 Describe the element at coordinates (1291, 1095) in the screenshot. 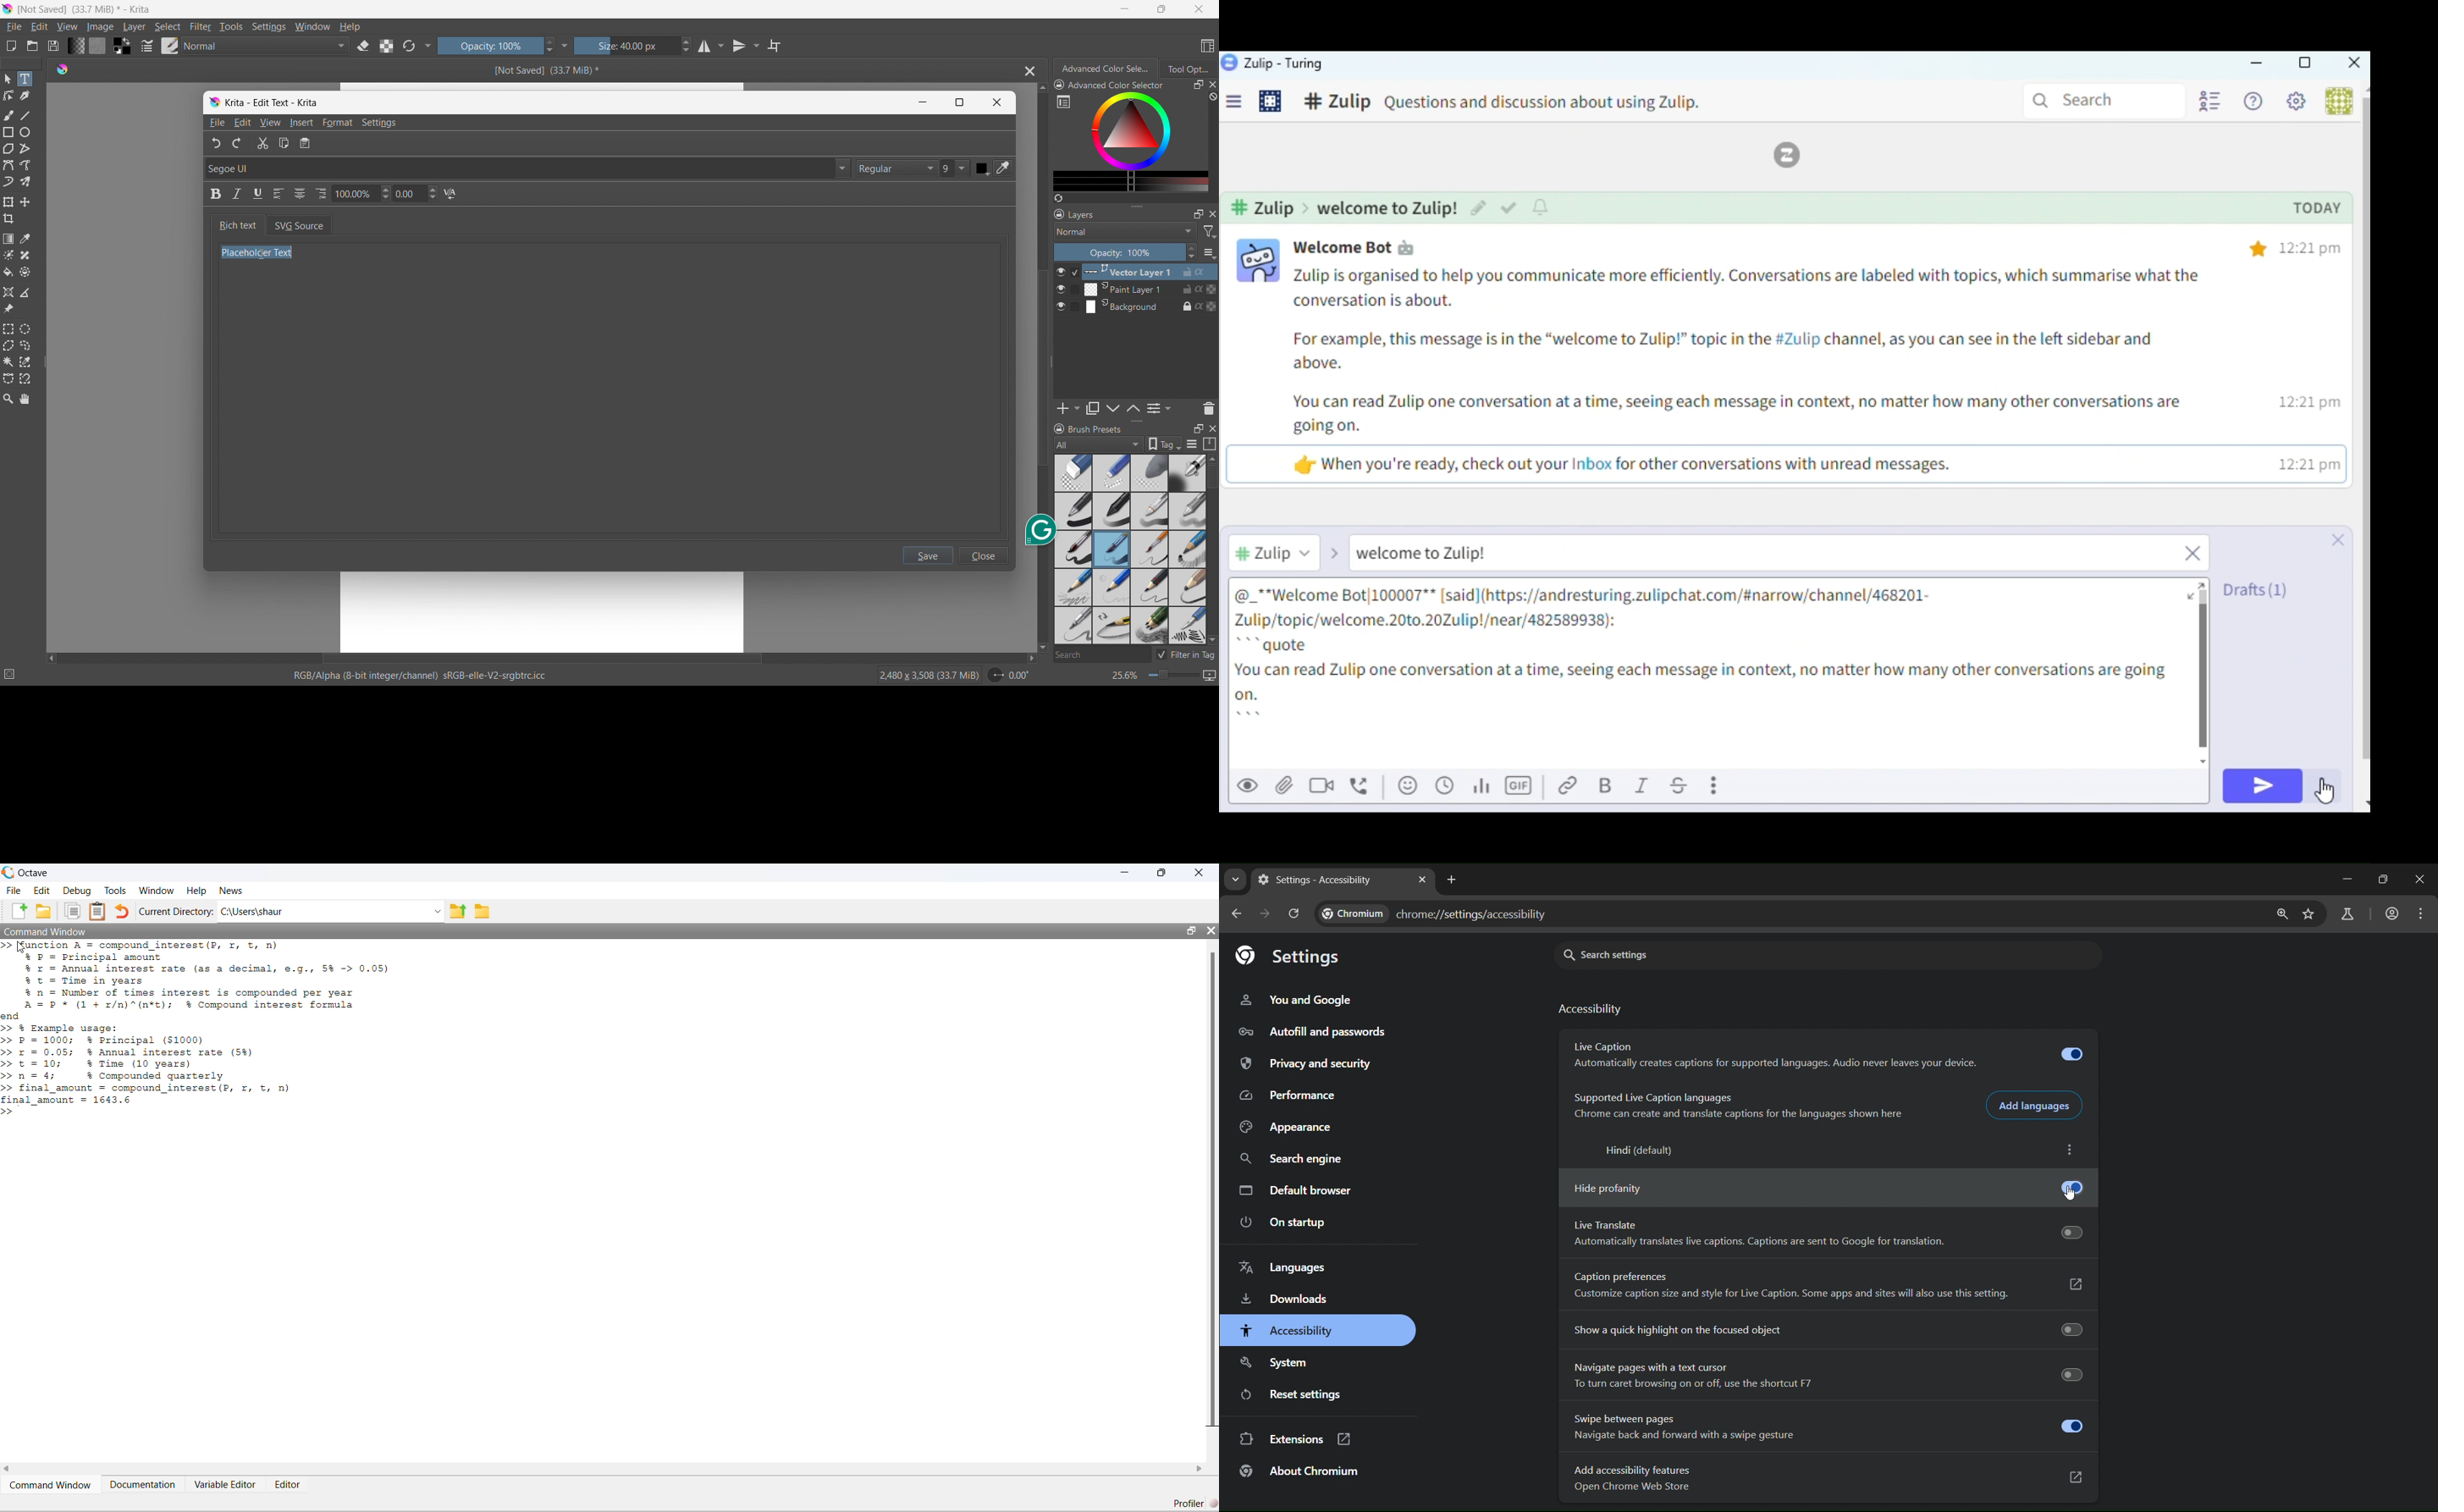

I see `performance` at that location.